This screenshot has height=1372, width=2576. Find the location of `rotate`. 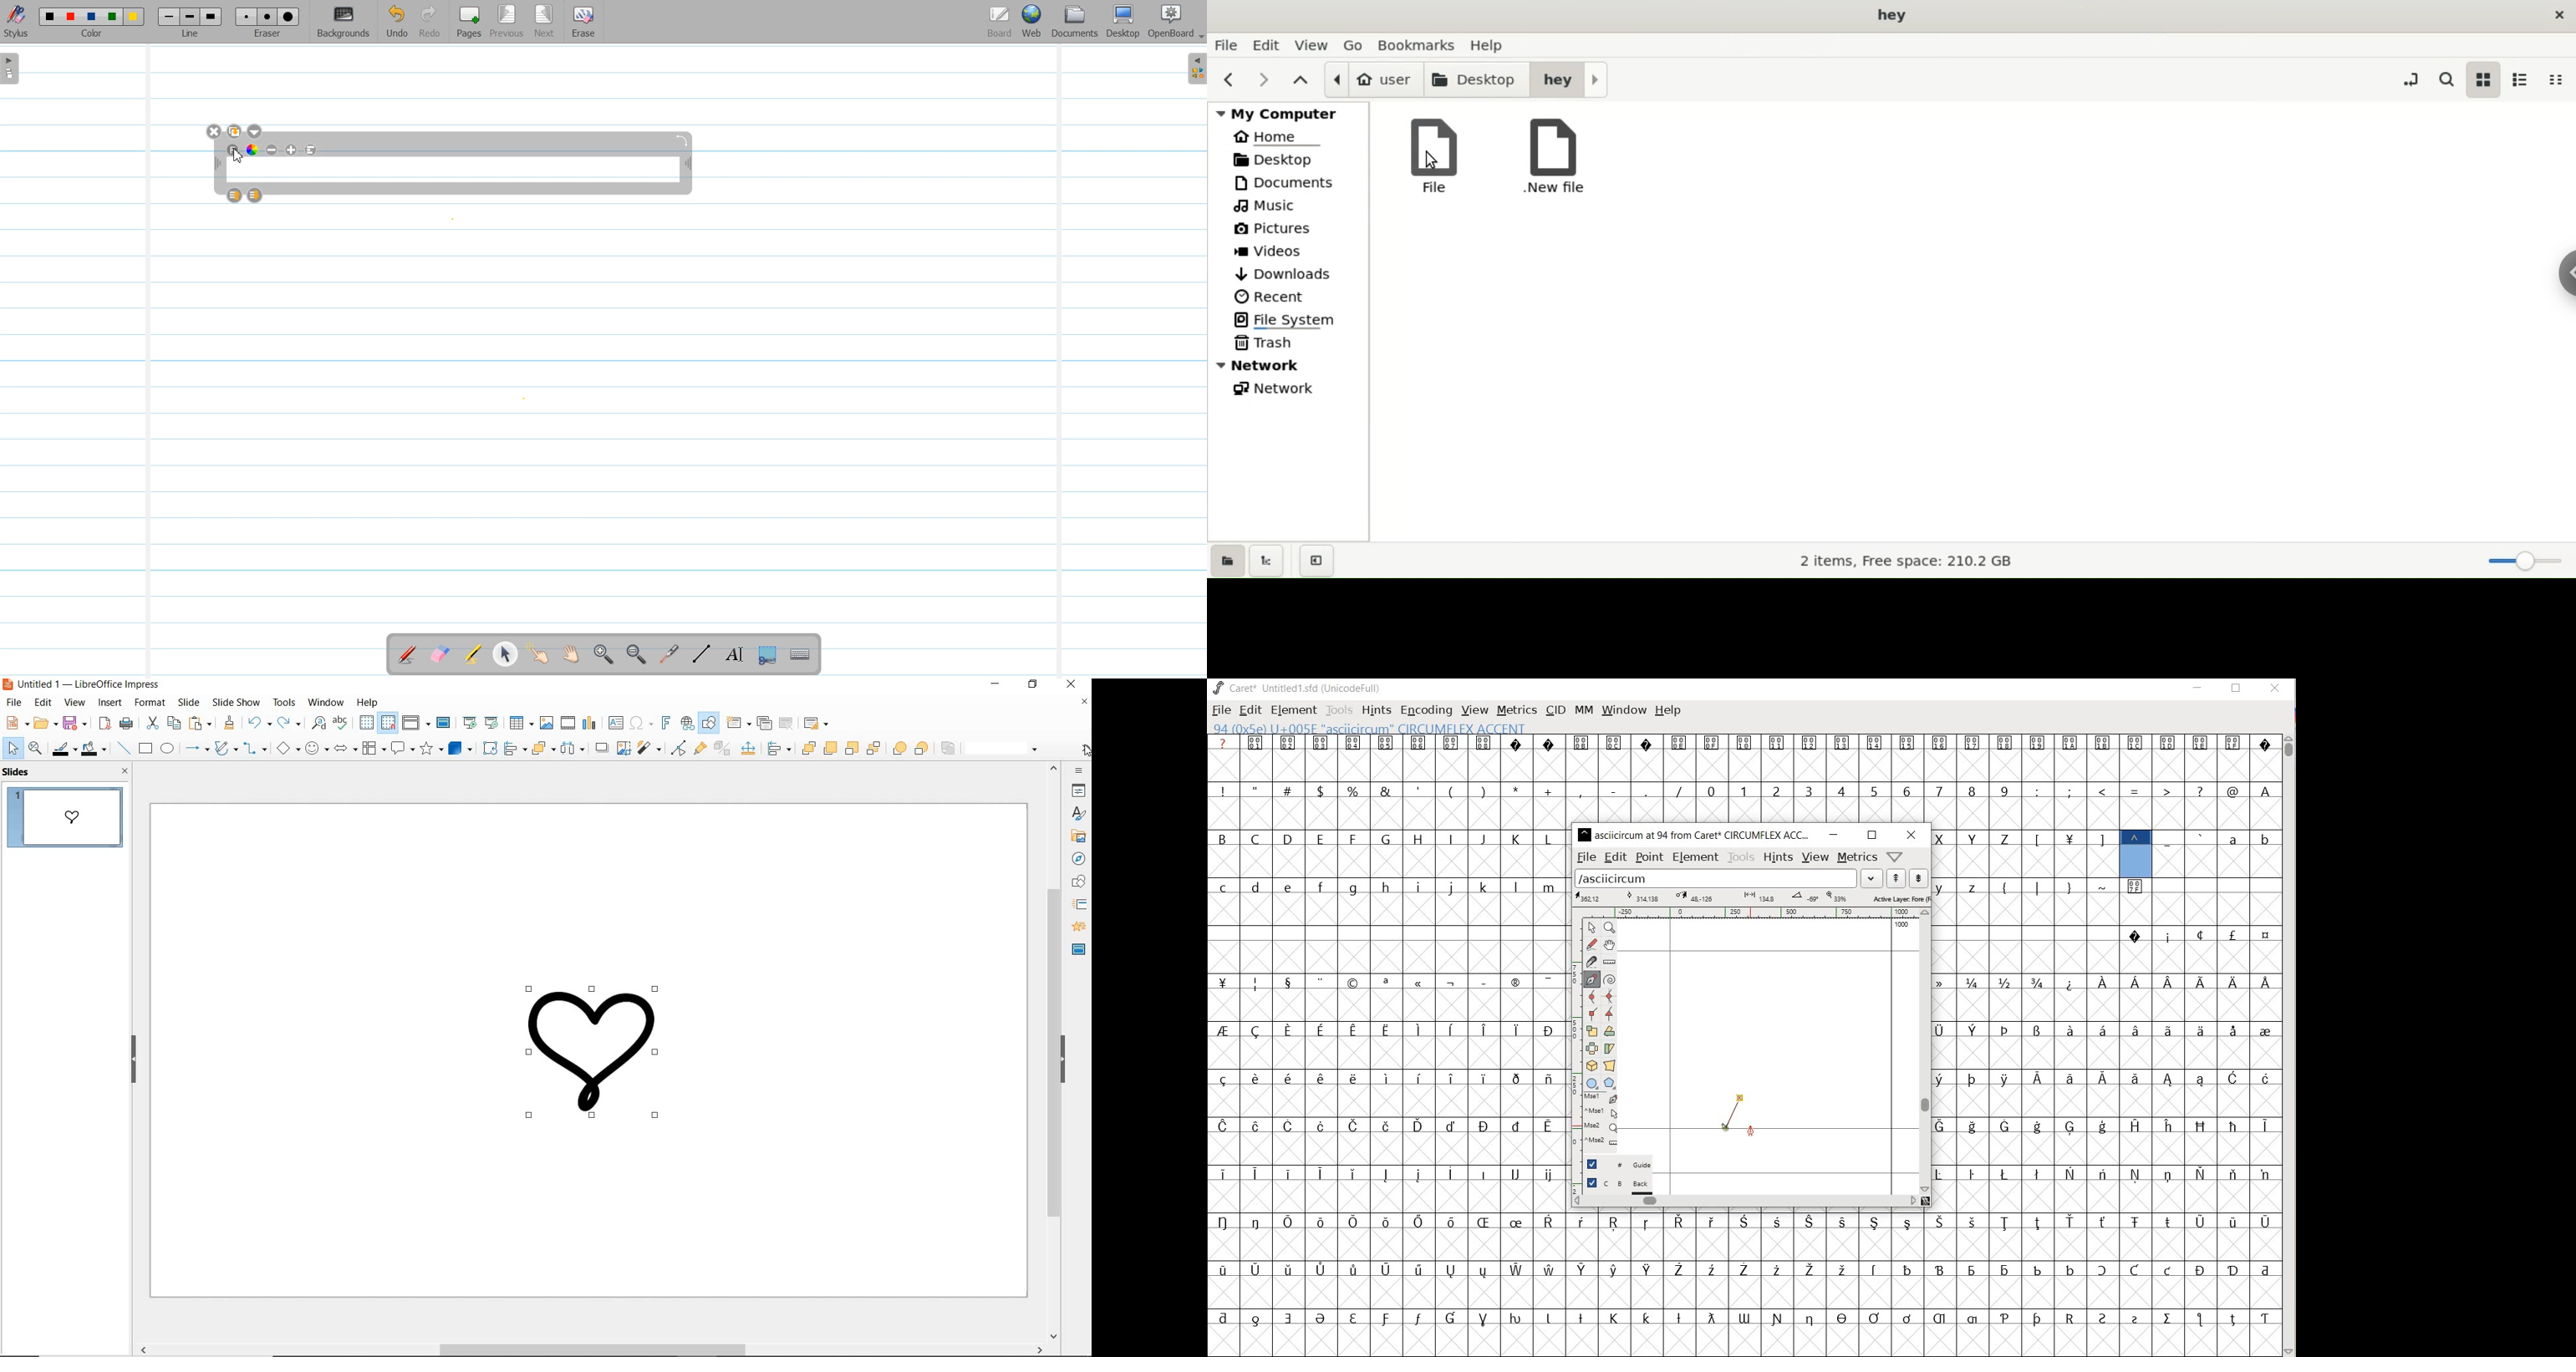

rotate is located at coordinates (490, 748).